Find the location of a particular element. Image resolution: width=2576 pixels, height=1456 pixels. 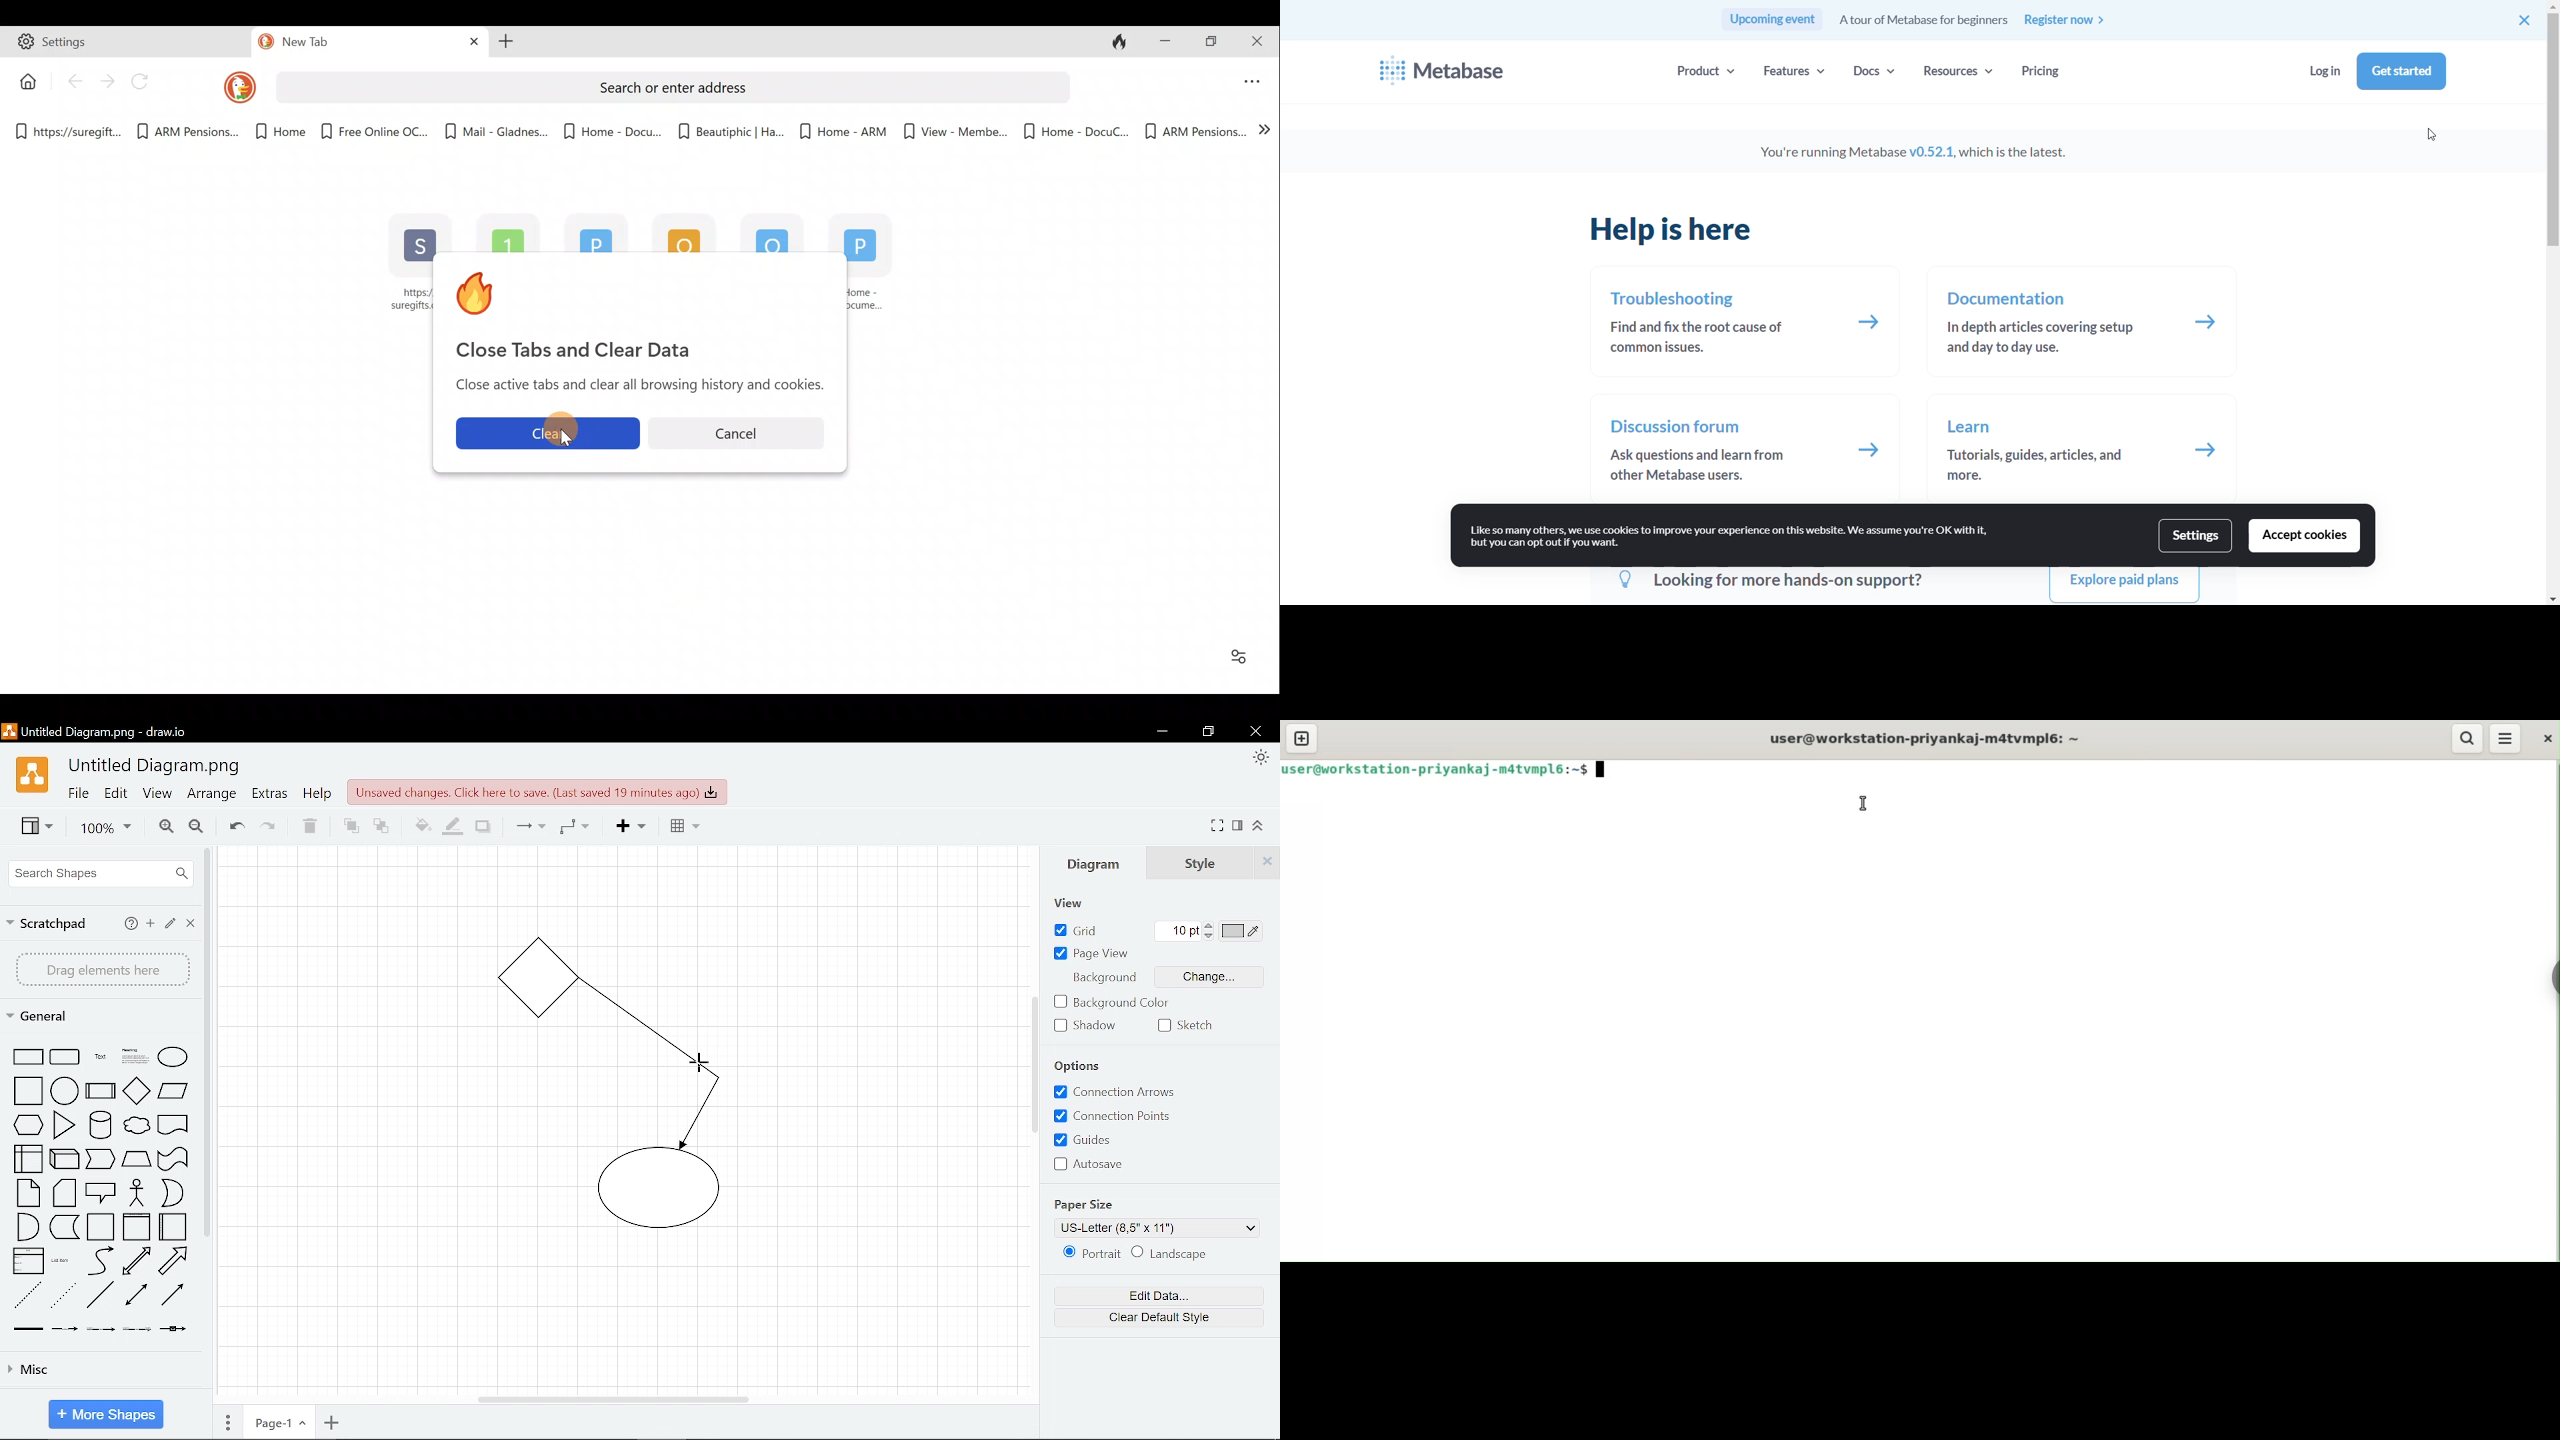

Potrait is located at coordinates (1101, 1256).